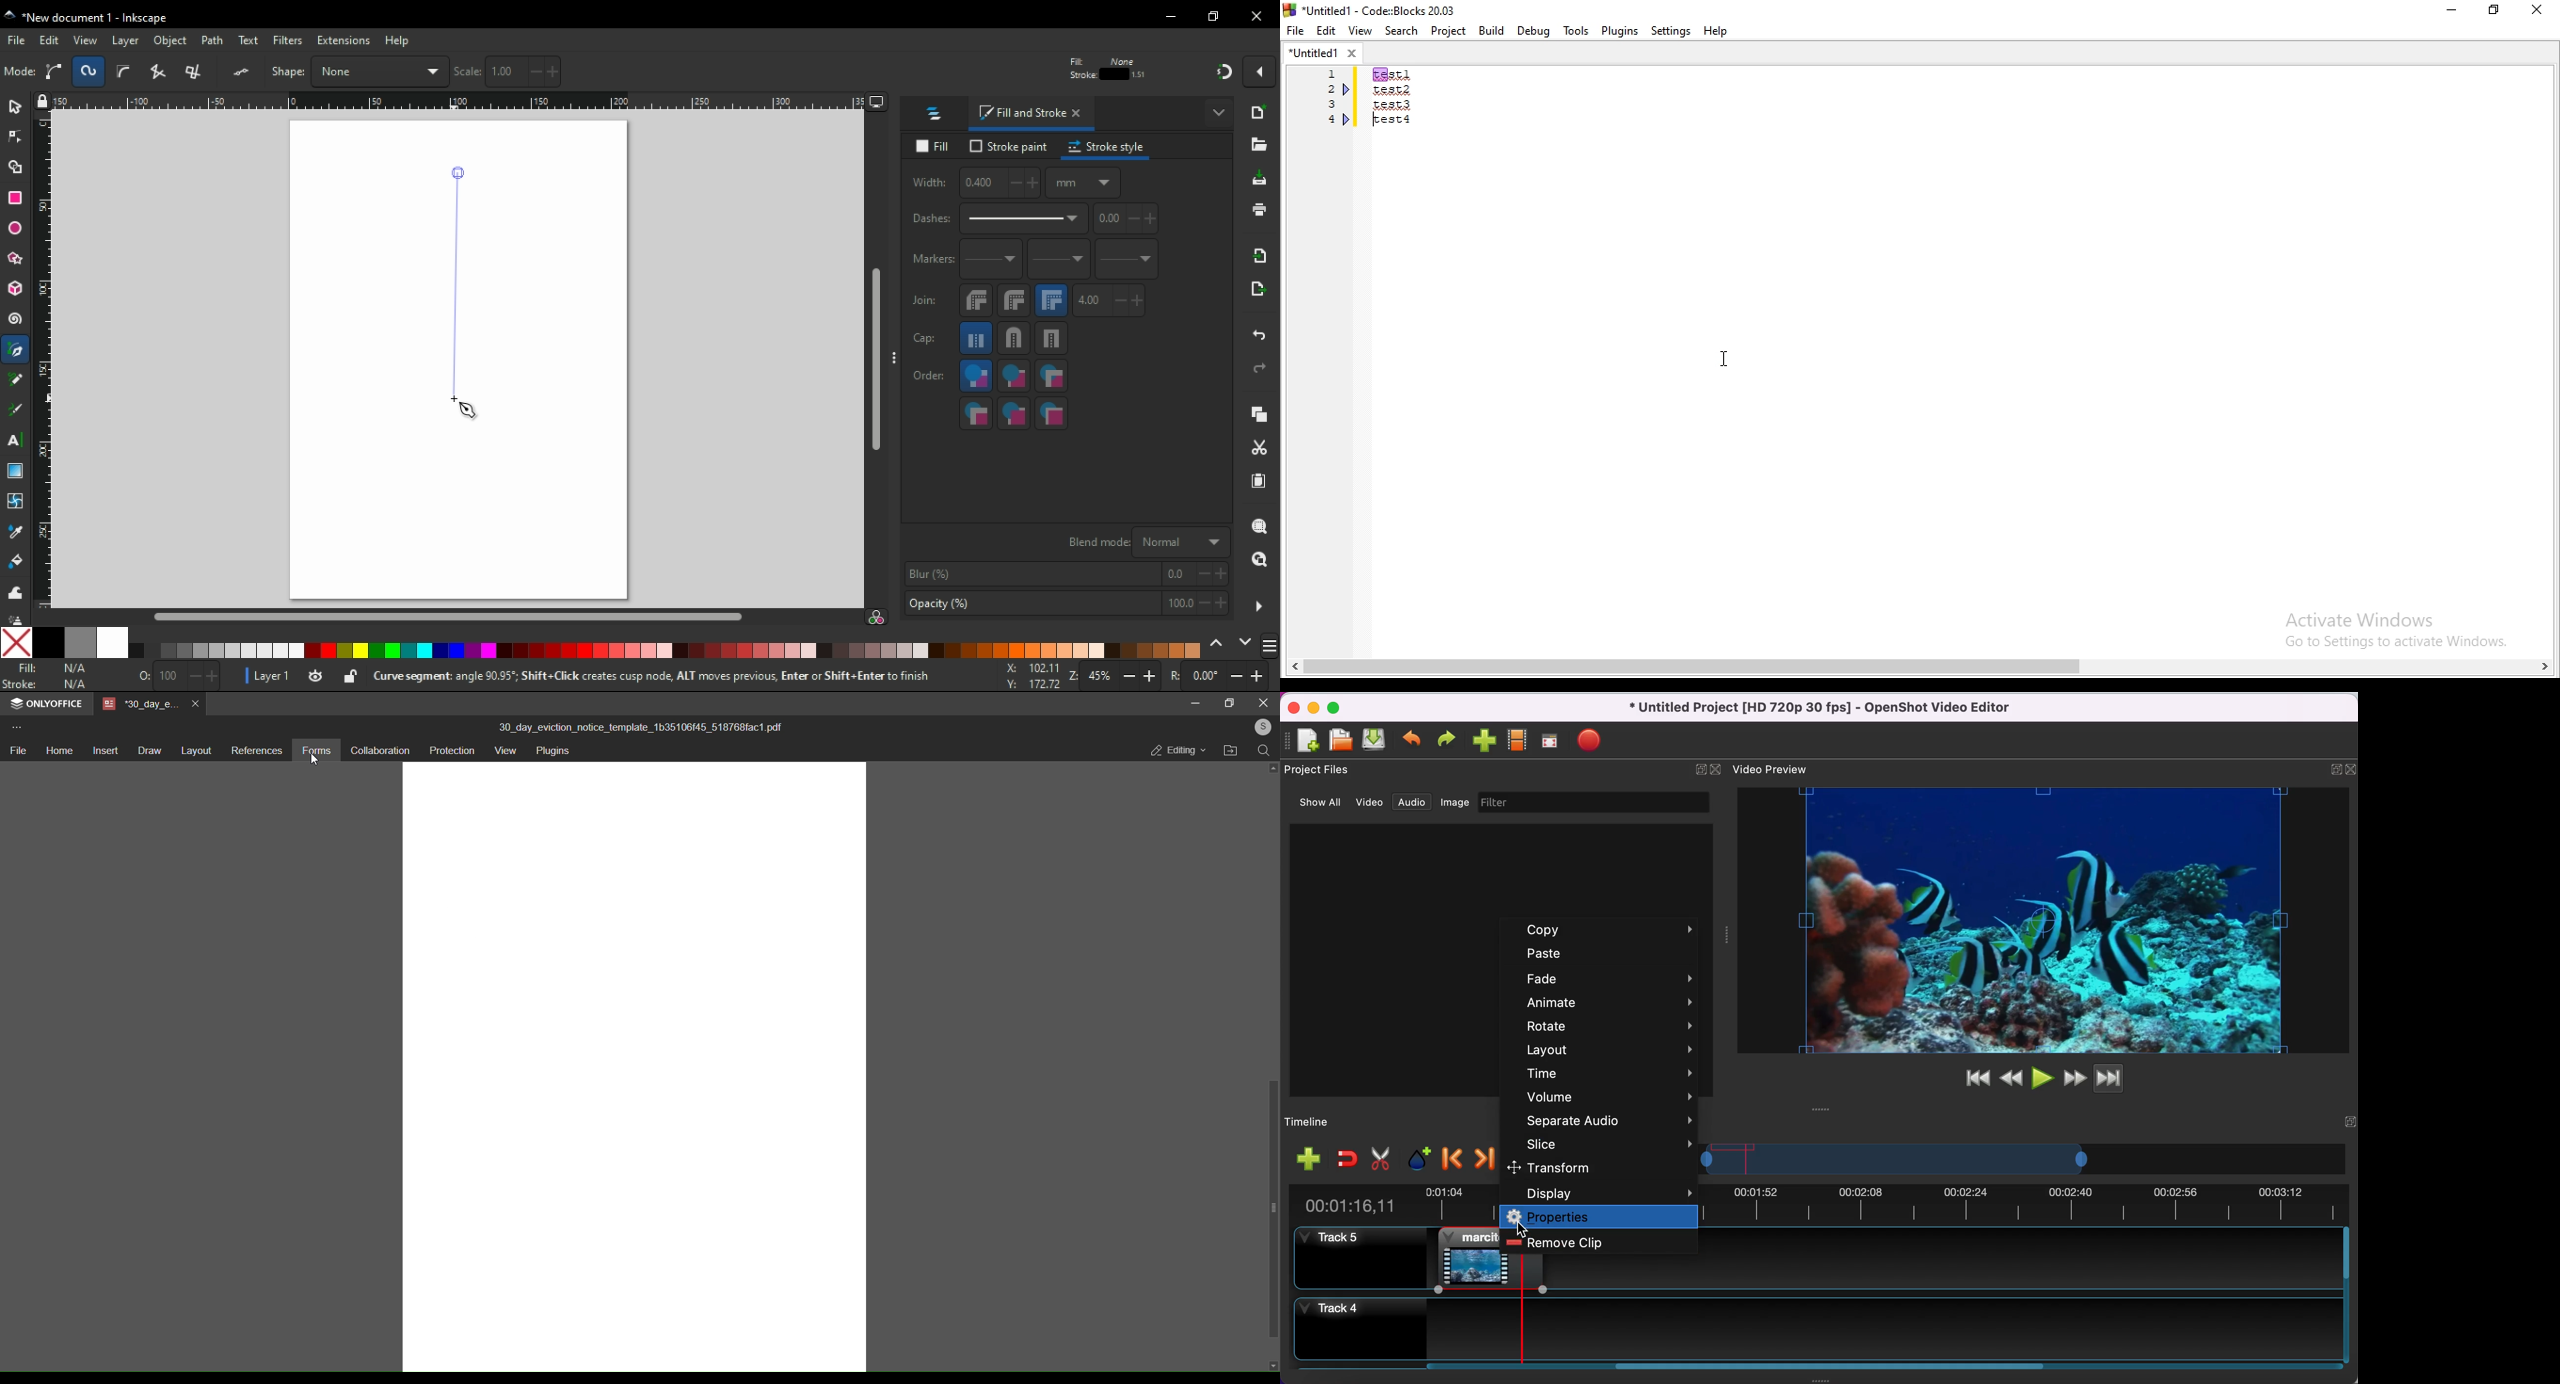 This screenshot has height=1400, width=2576. What do you see at coordinates (925, 339) in the screenshot?
I see `cap` at bounding box center [925, 339].